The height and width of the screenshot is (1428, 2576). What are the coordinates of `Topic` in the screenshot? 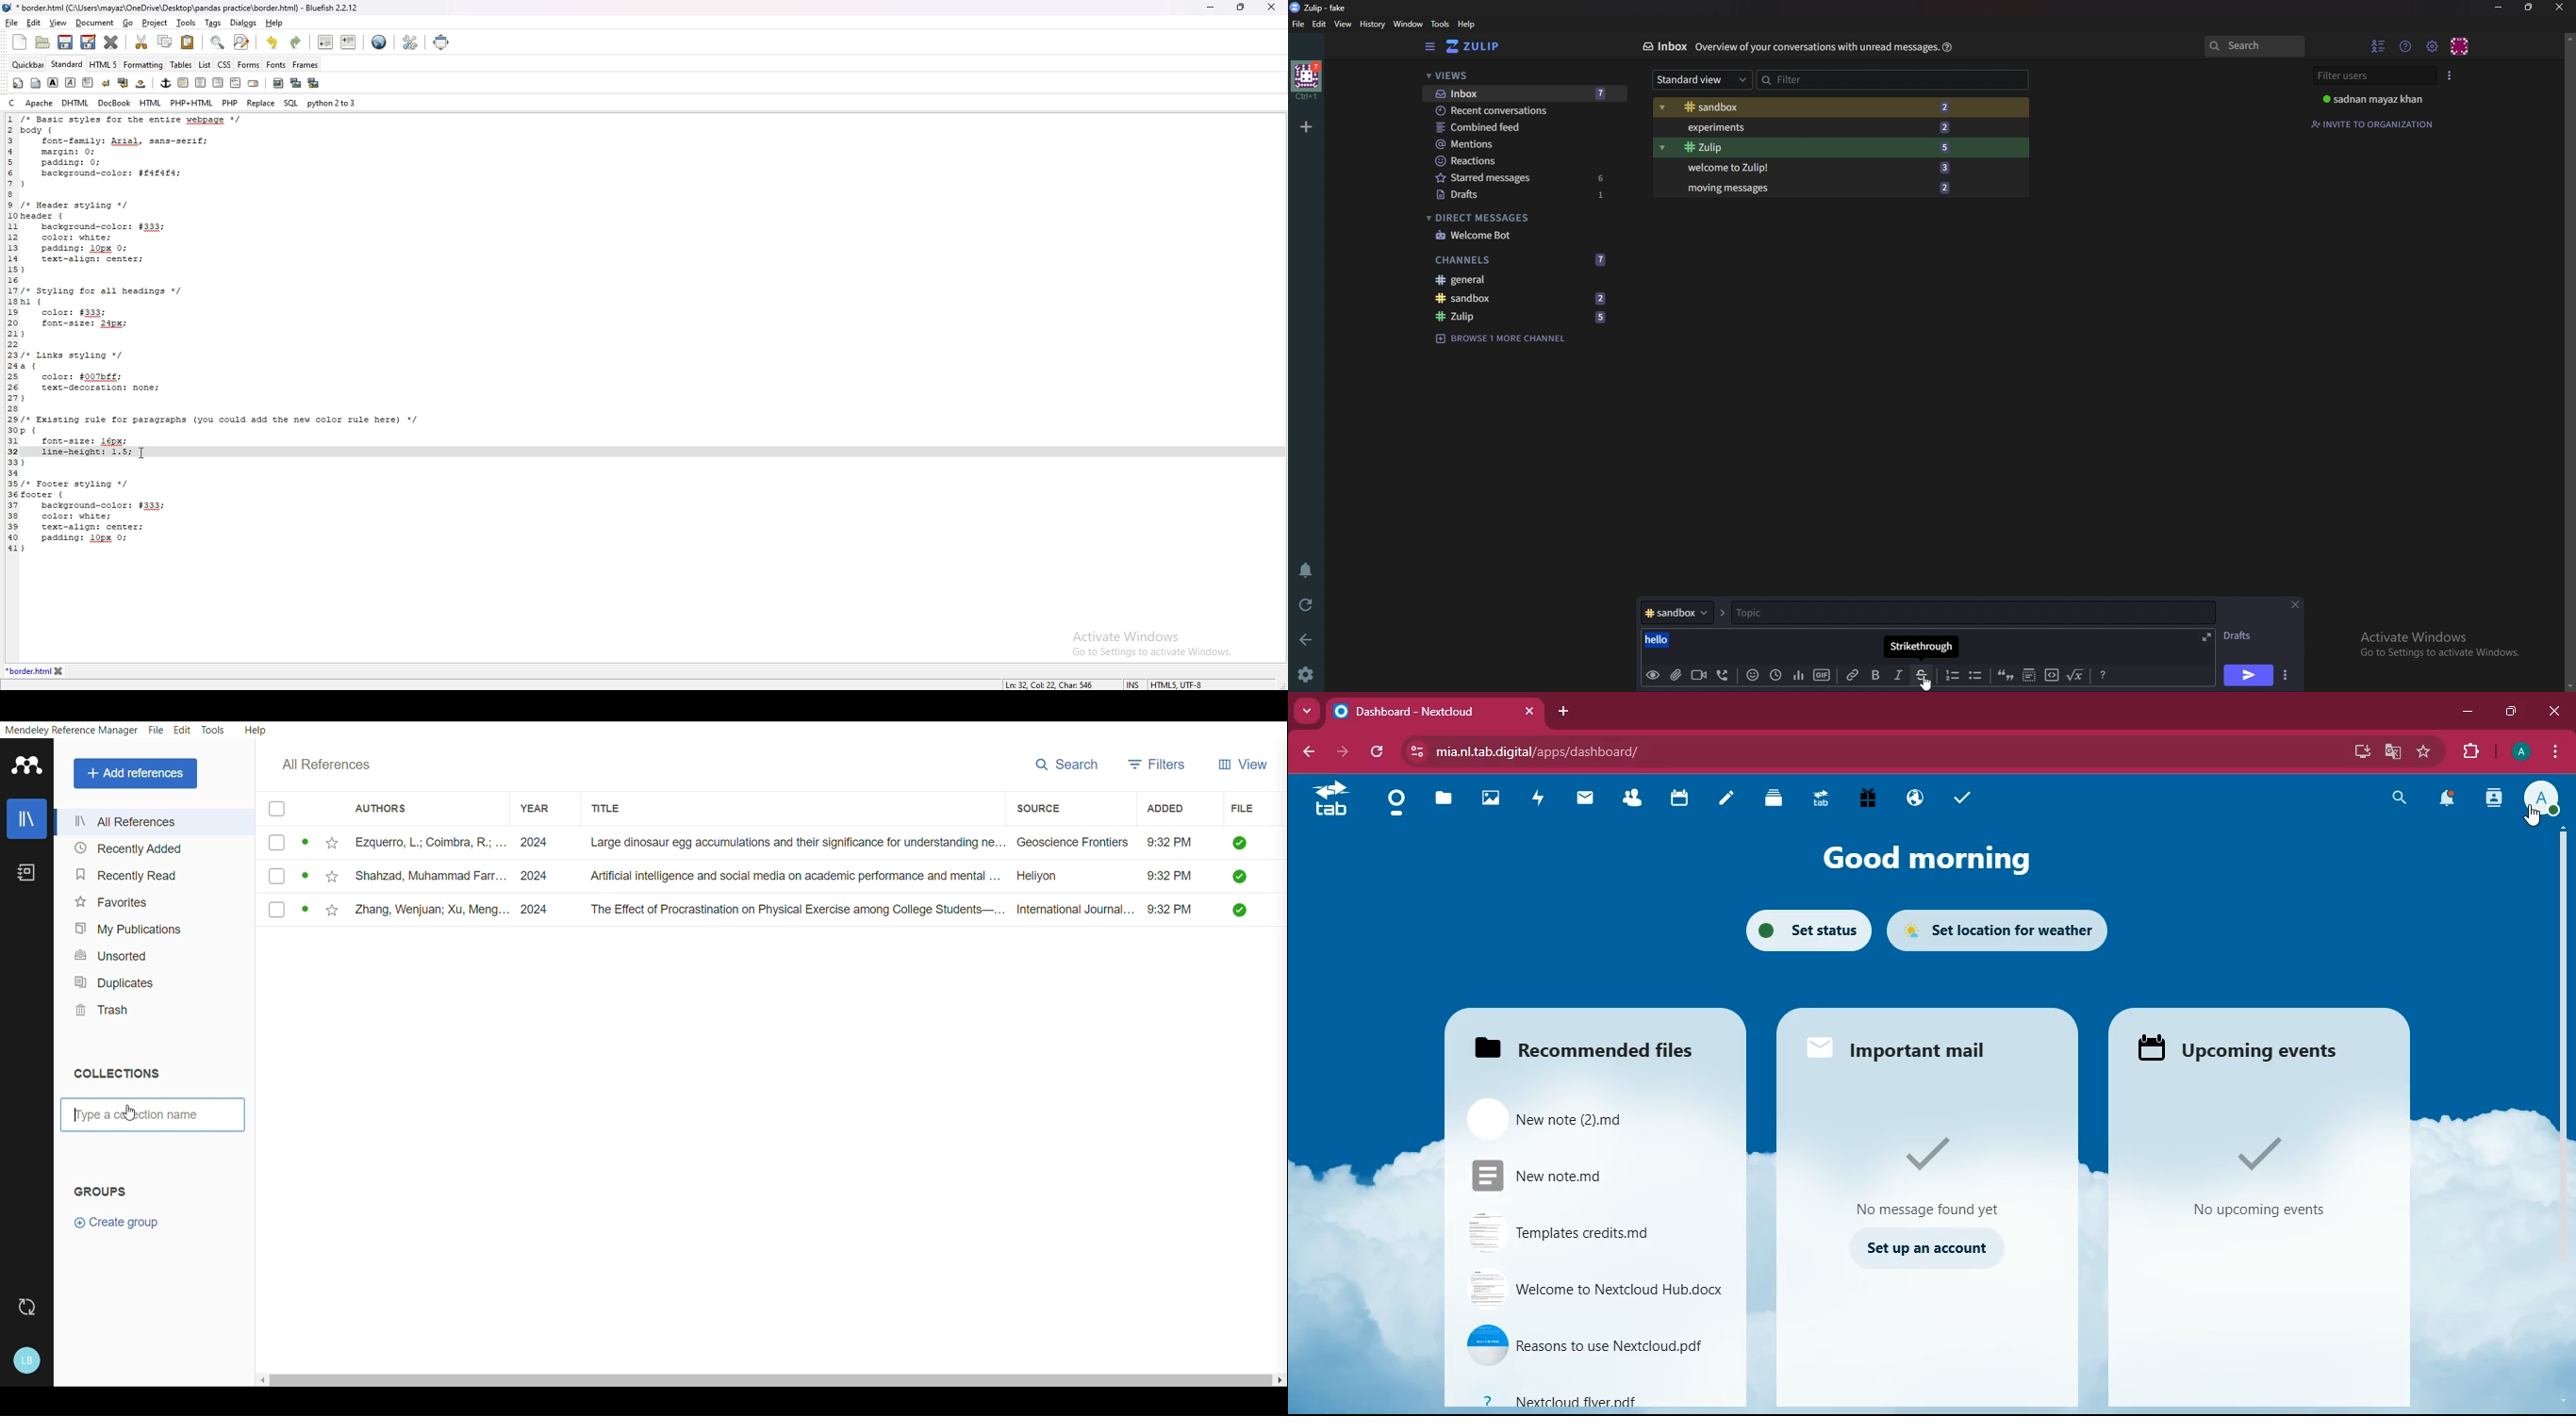 It's located at (1806, 613).